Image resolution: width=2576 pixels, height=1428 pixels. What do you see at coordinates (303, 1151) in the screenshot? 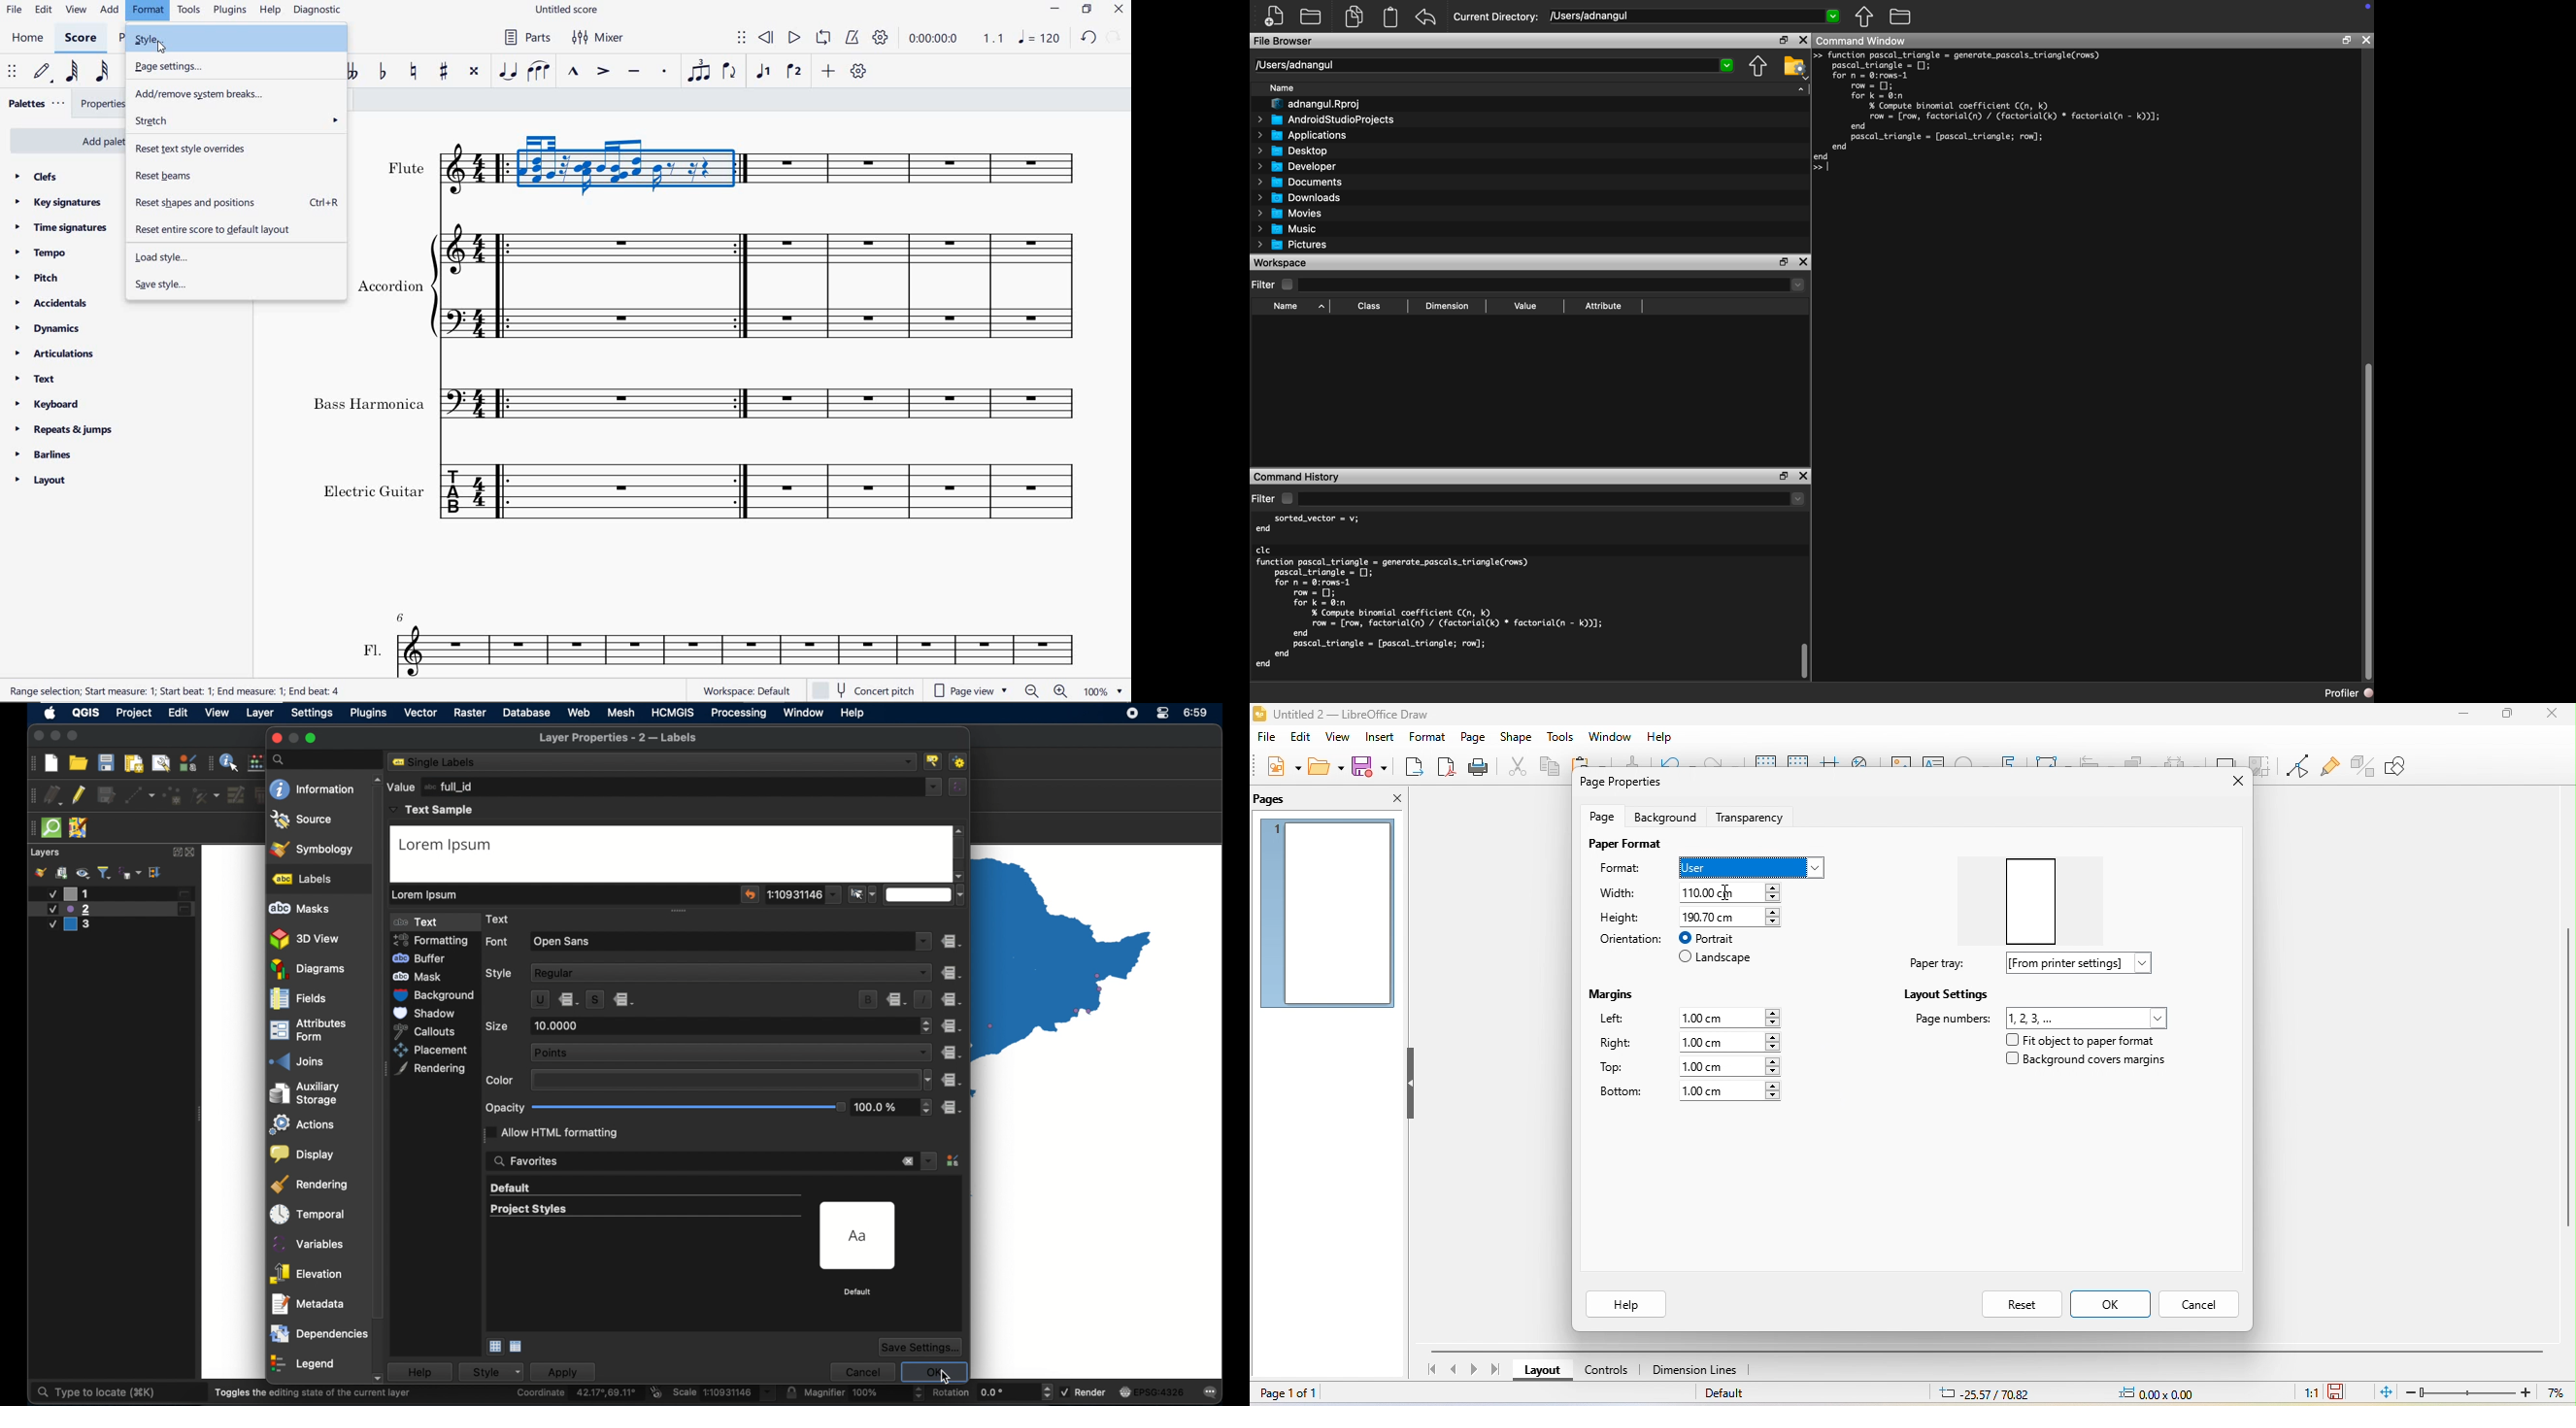
I see `display` at bounding box center [303, 1151].